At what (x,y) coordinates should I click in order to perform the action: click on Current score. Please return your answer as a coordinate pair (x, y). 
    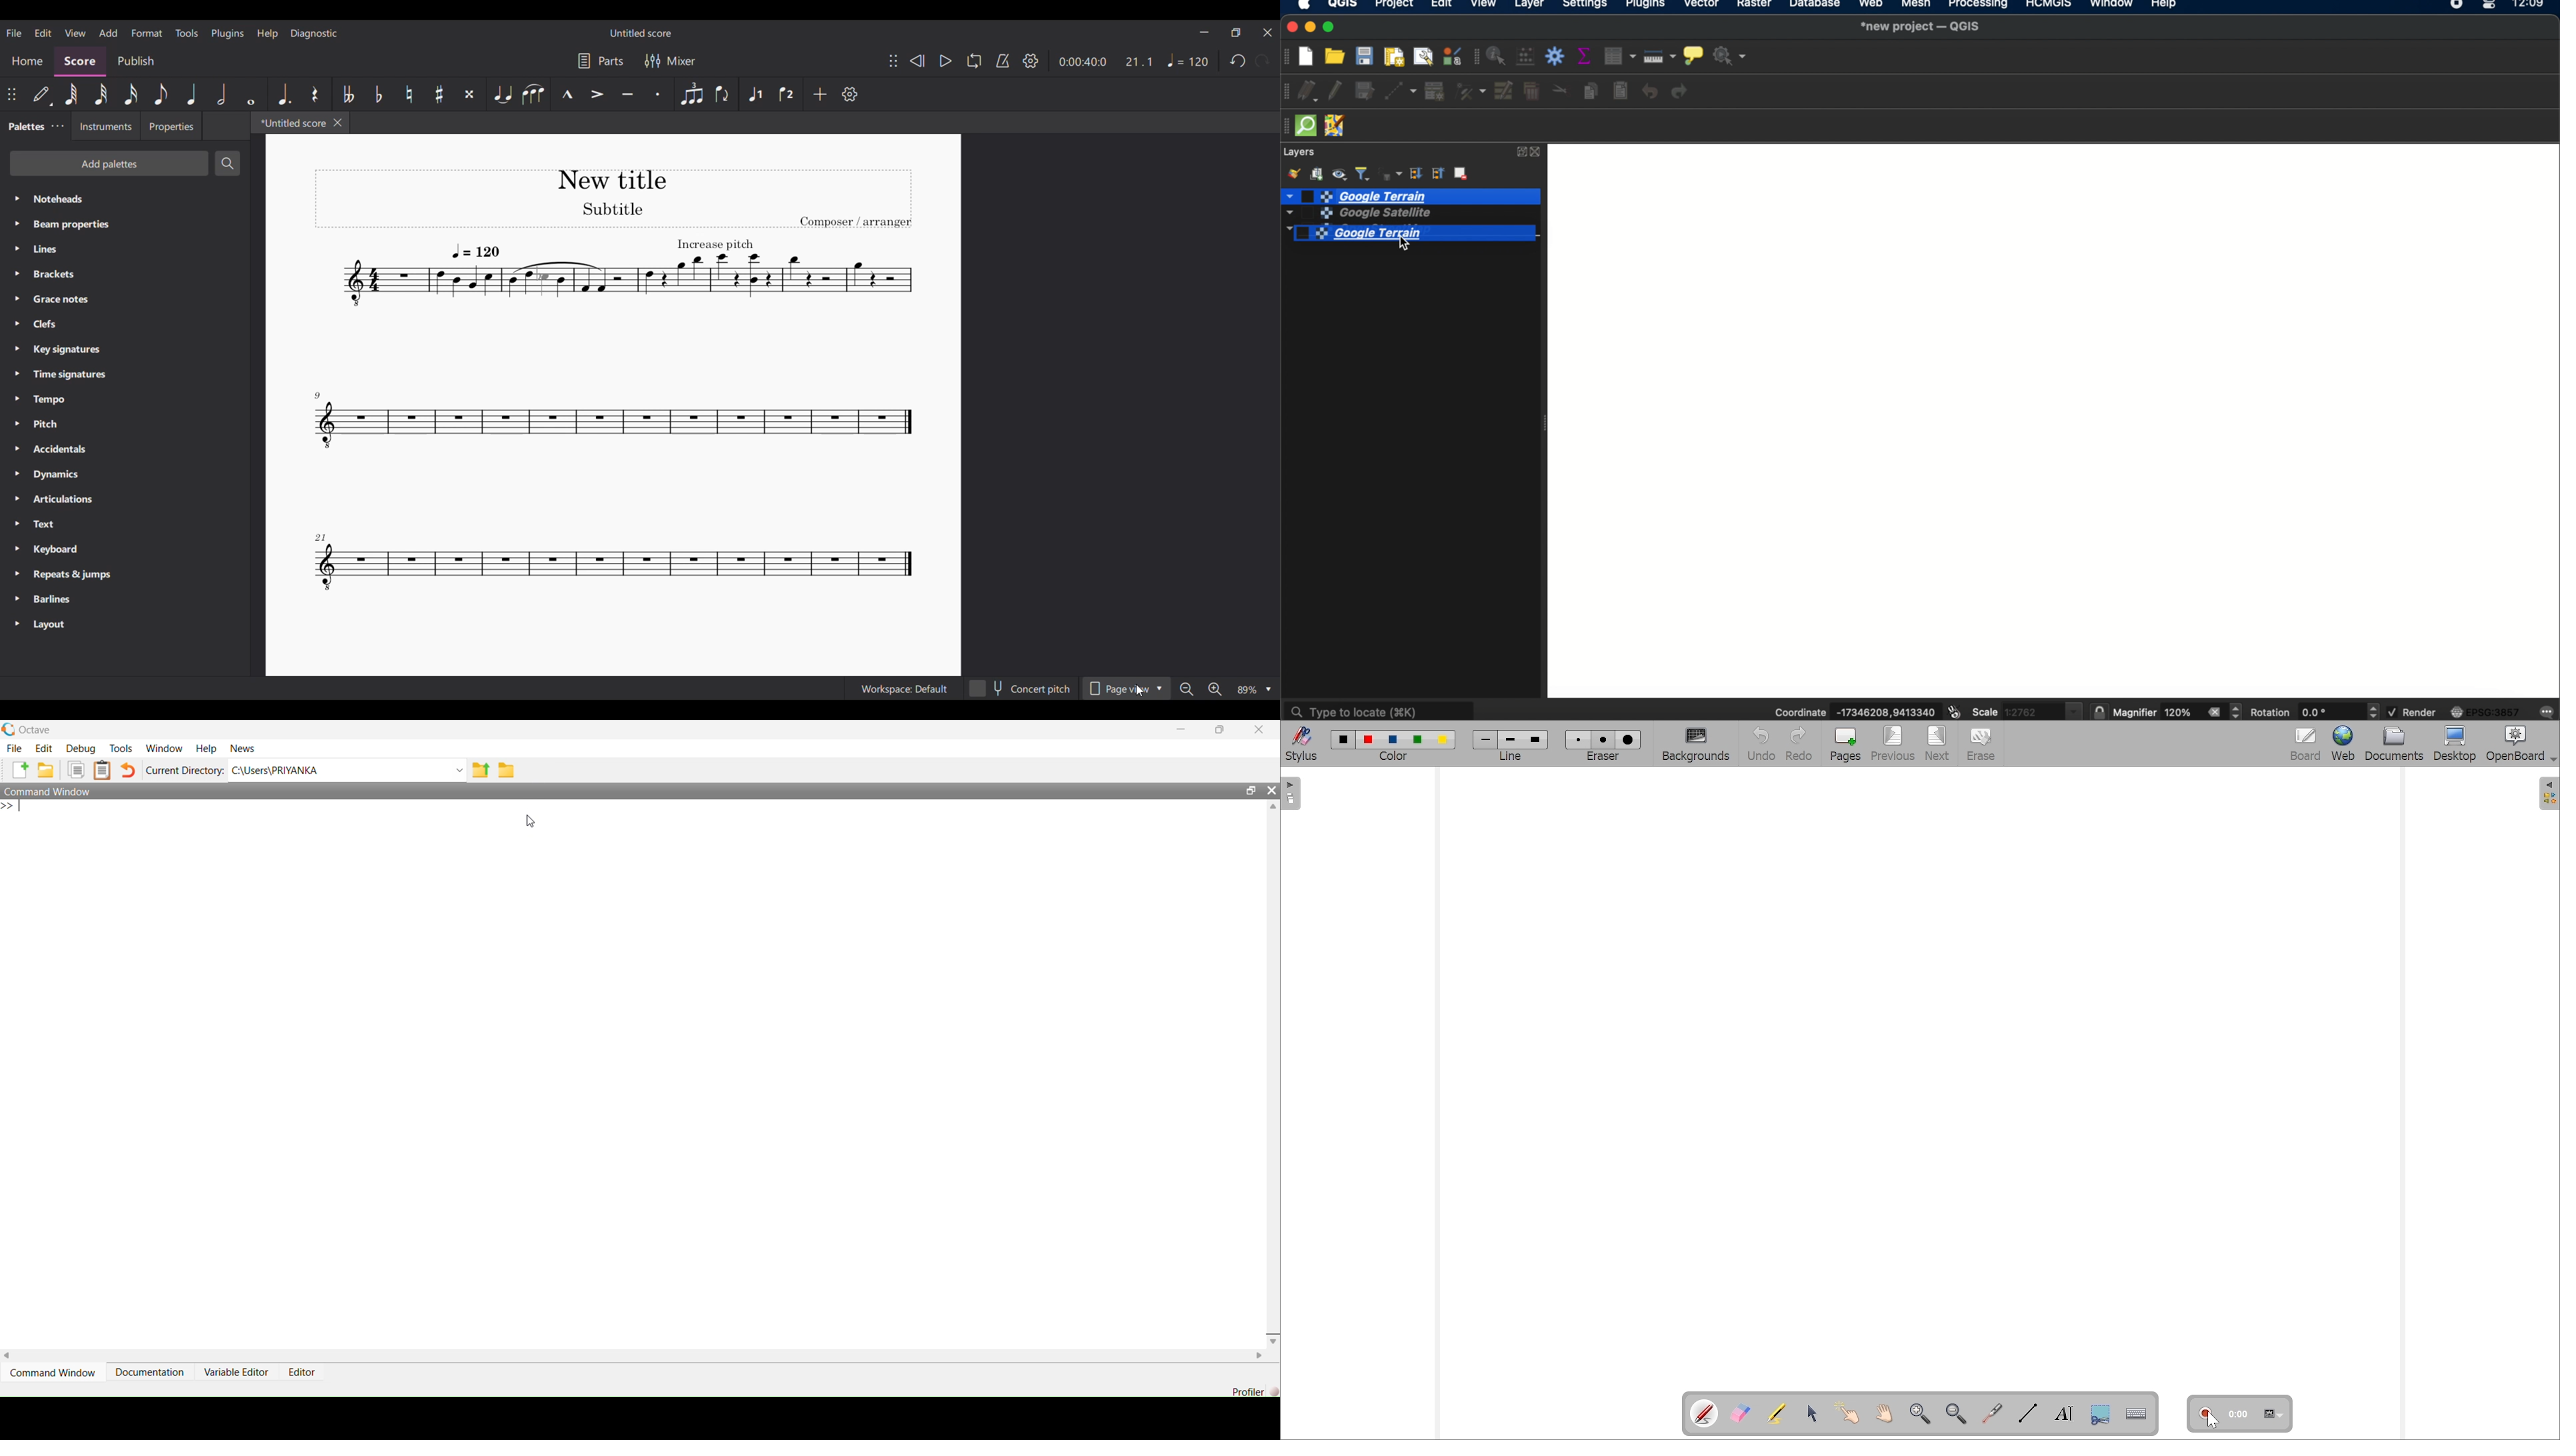
    Looking at the image, I should click on (611, 418).